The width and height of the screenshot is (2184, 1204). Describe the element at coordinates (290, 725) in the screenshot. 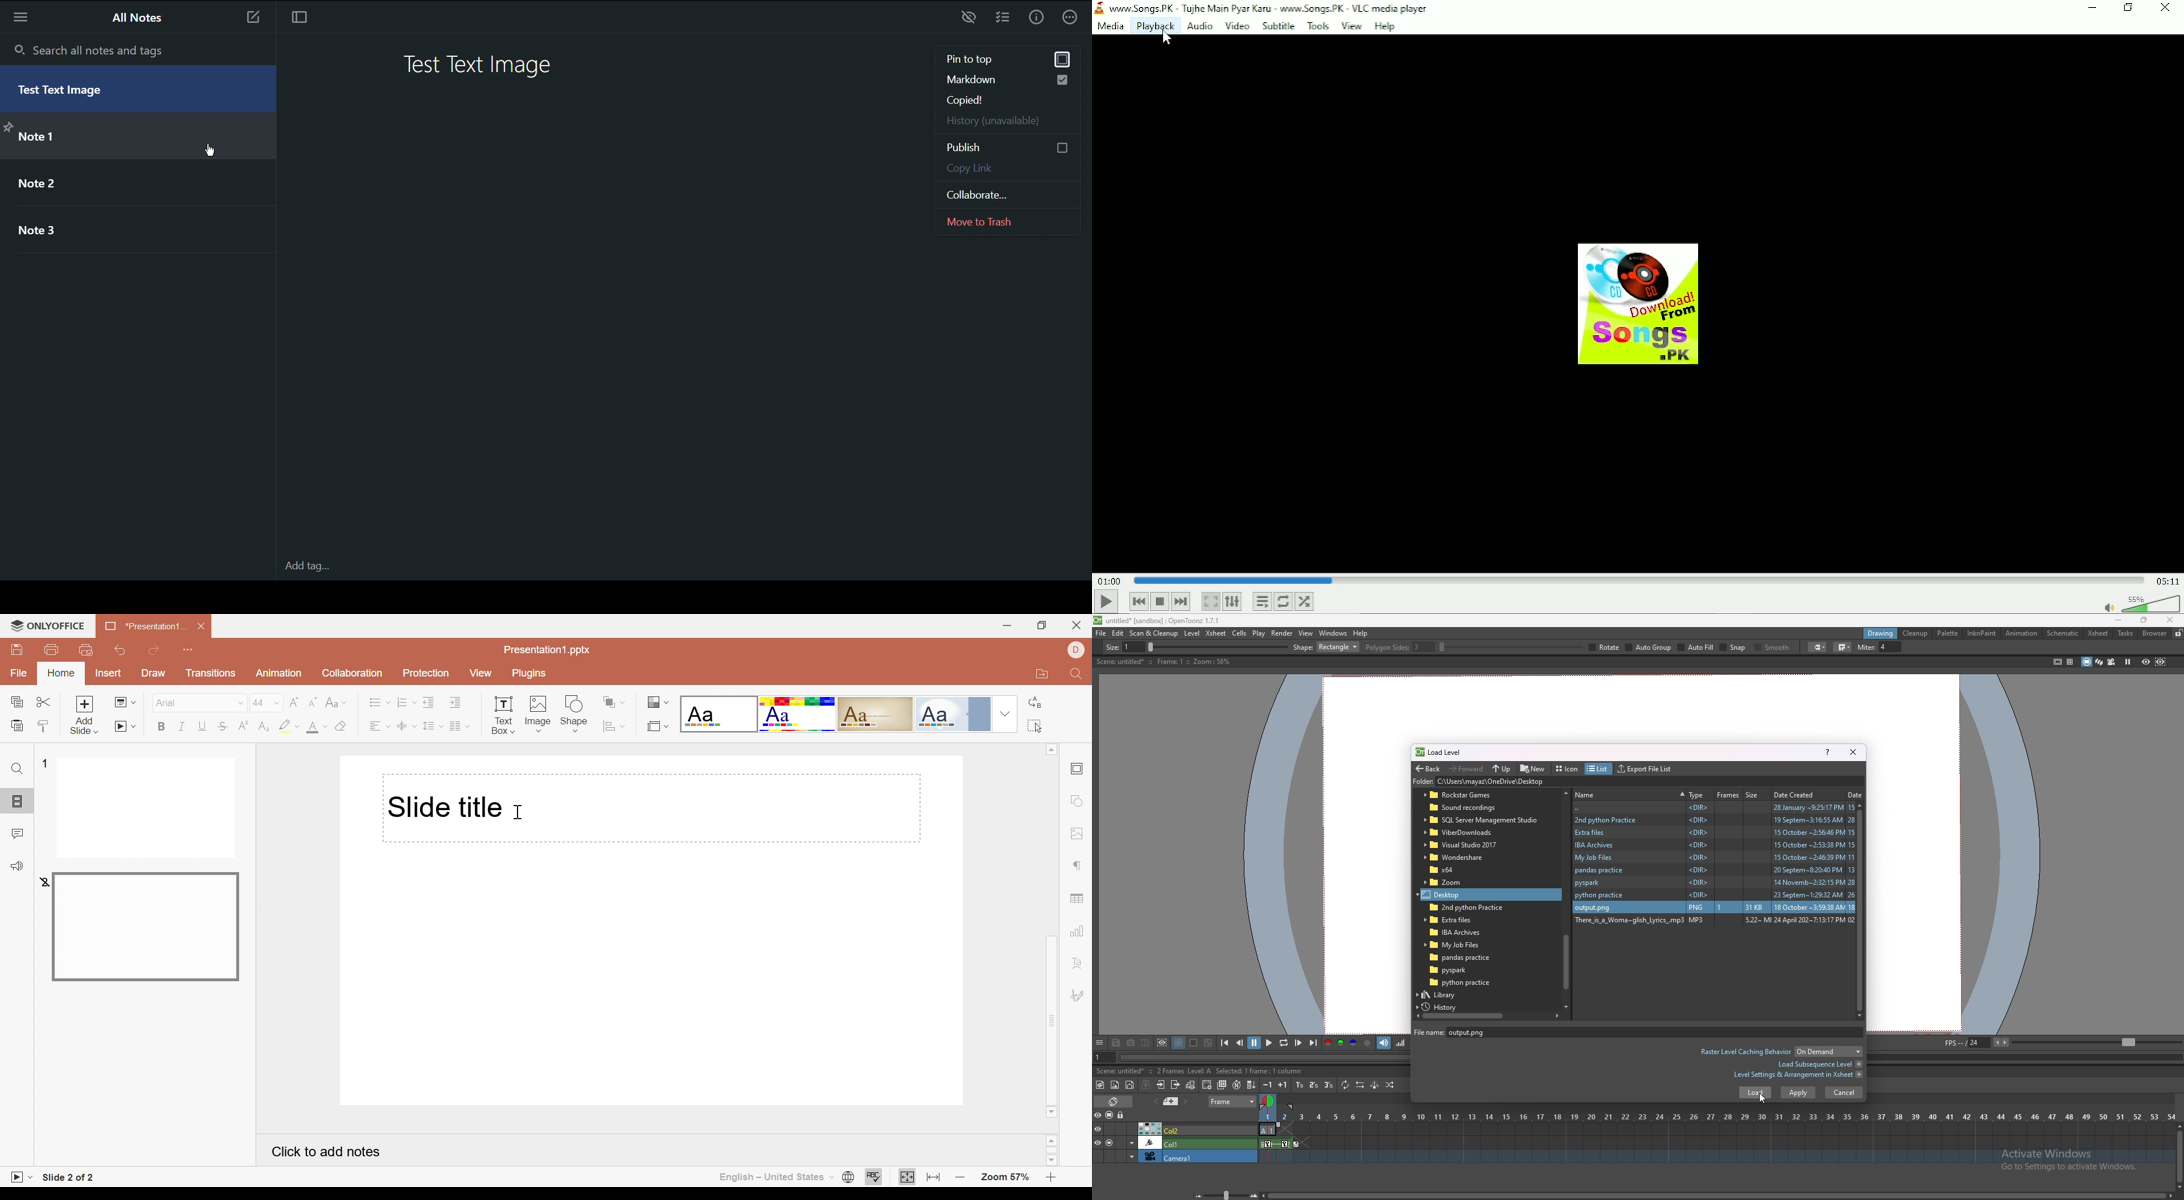

I see `Highlight color` at that location.